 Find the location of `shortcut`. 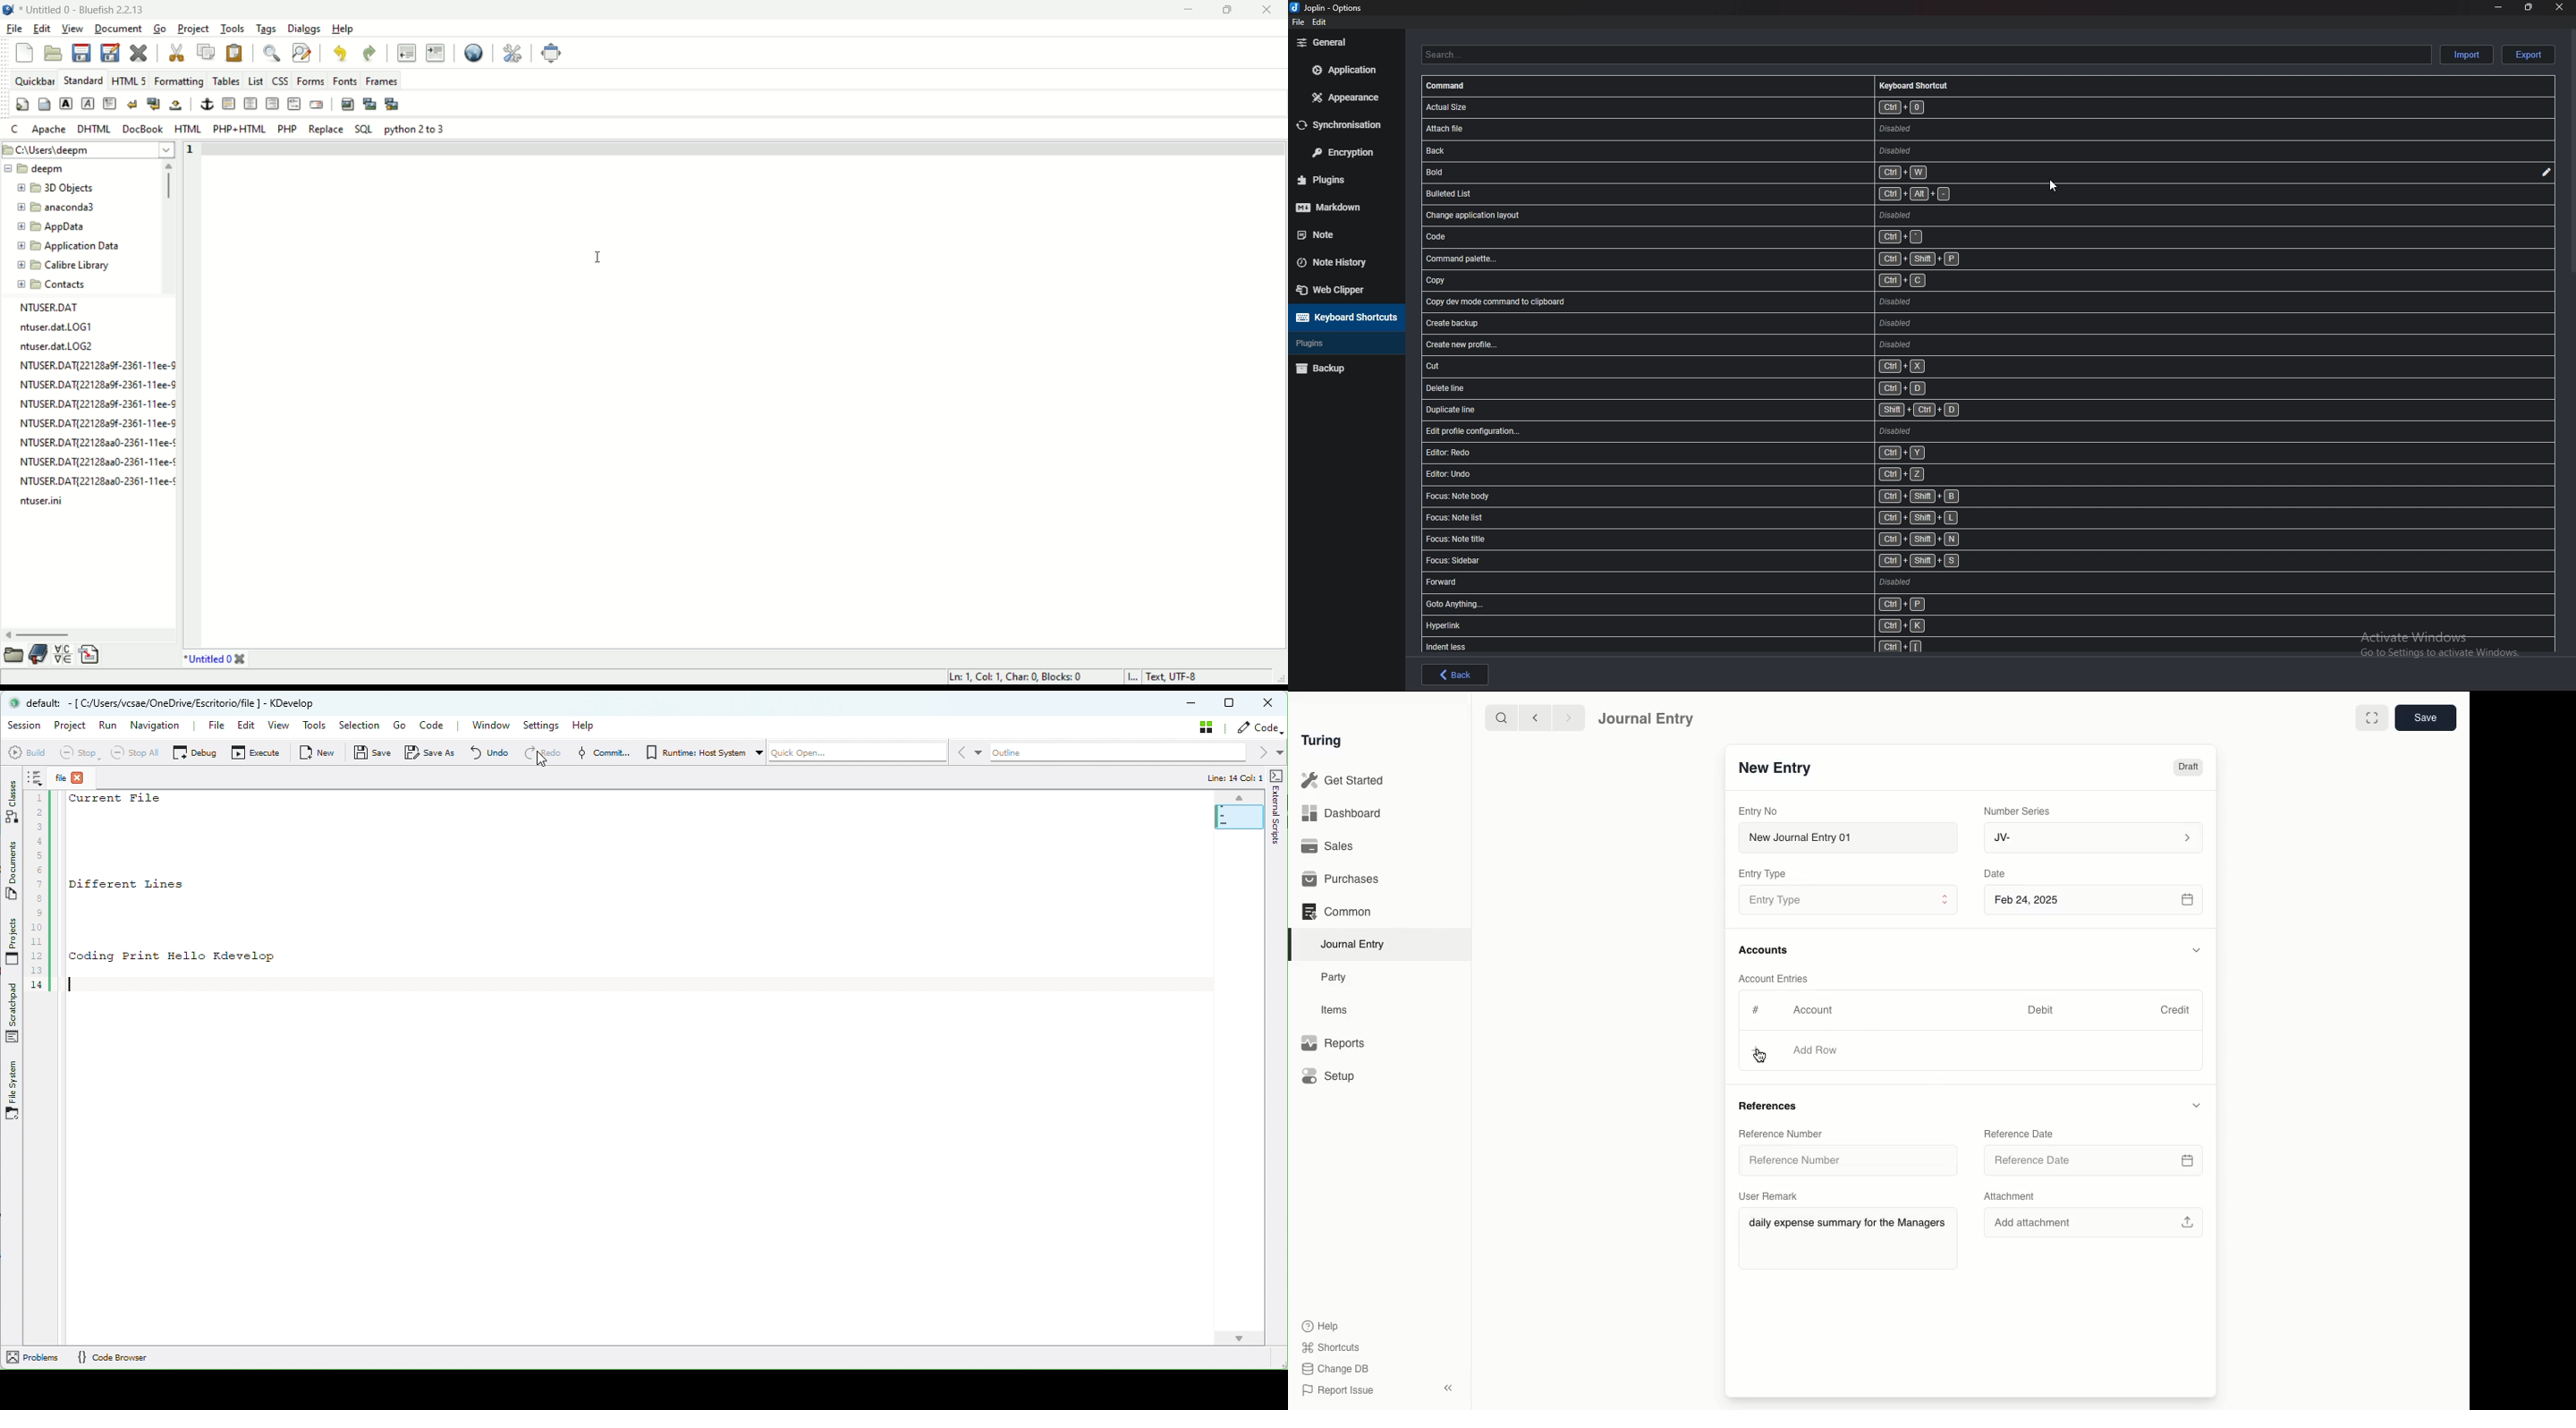

shortcut is located at coordinates (1735, 345).